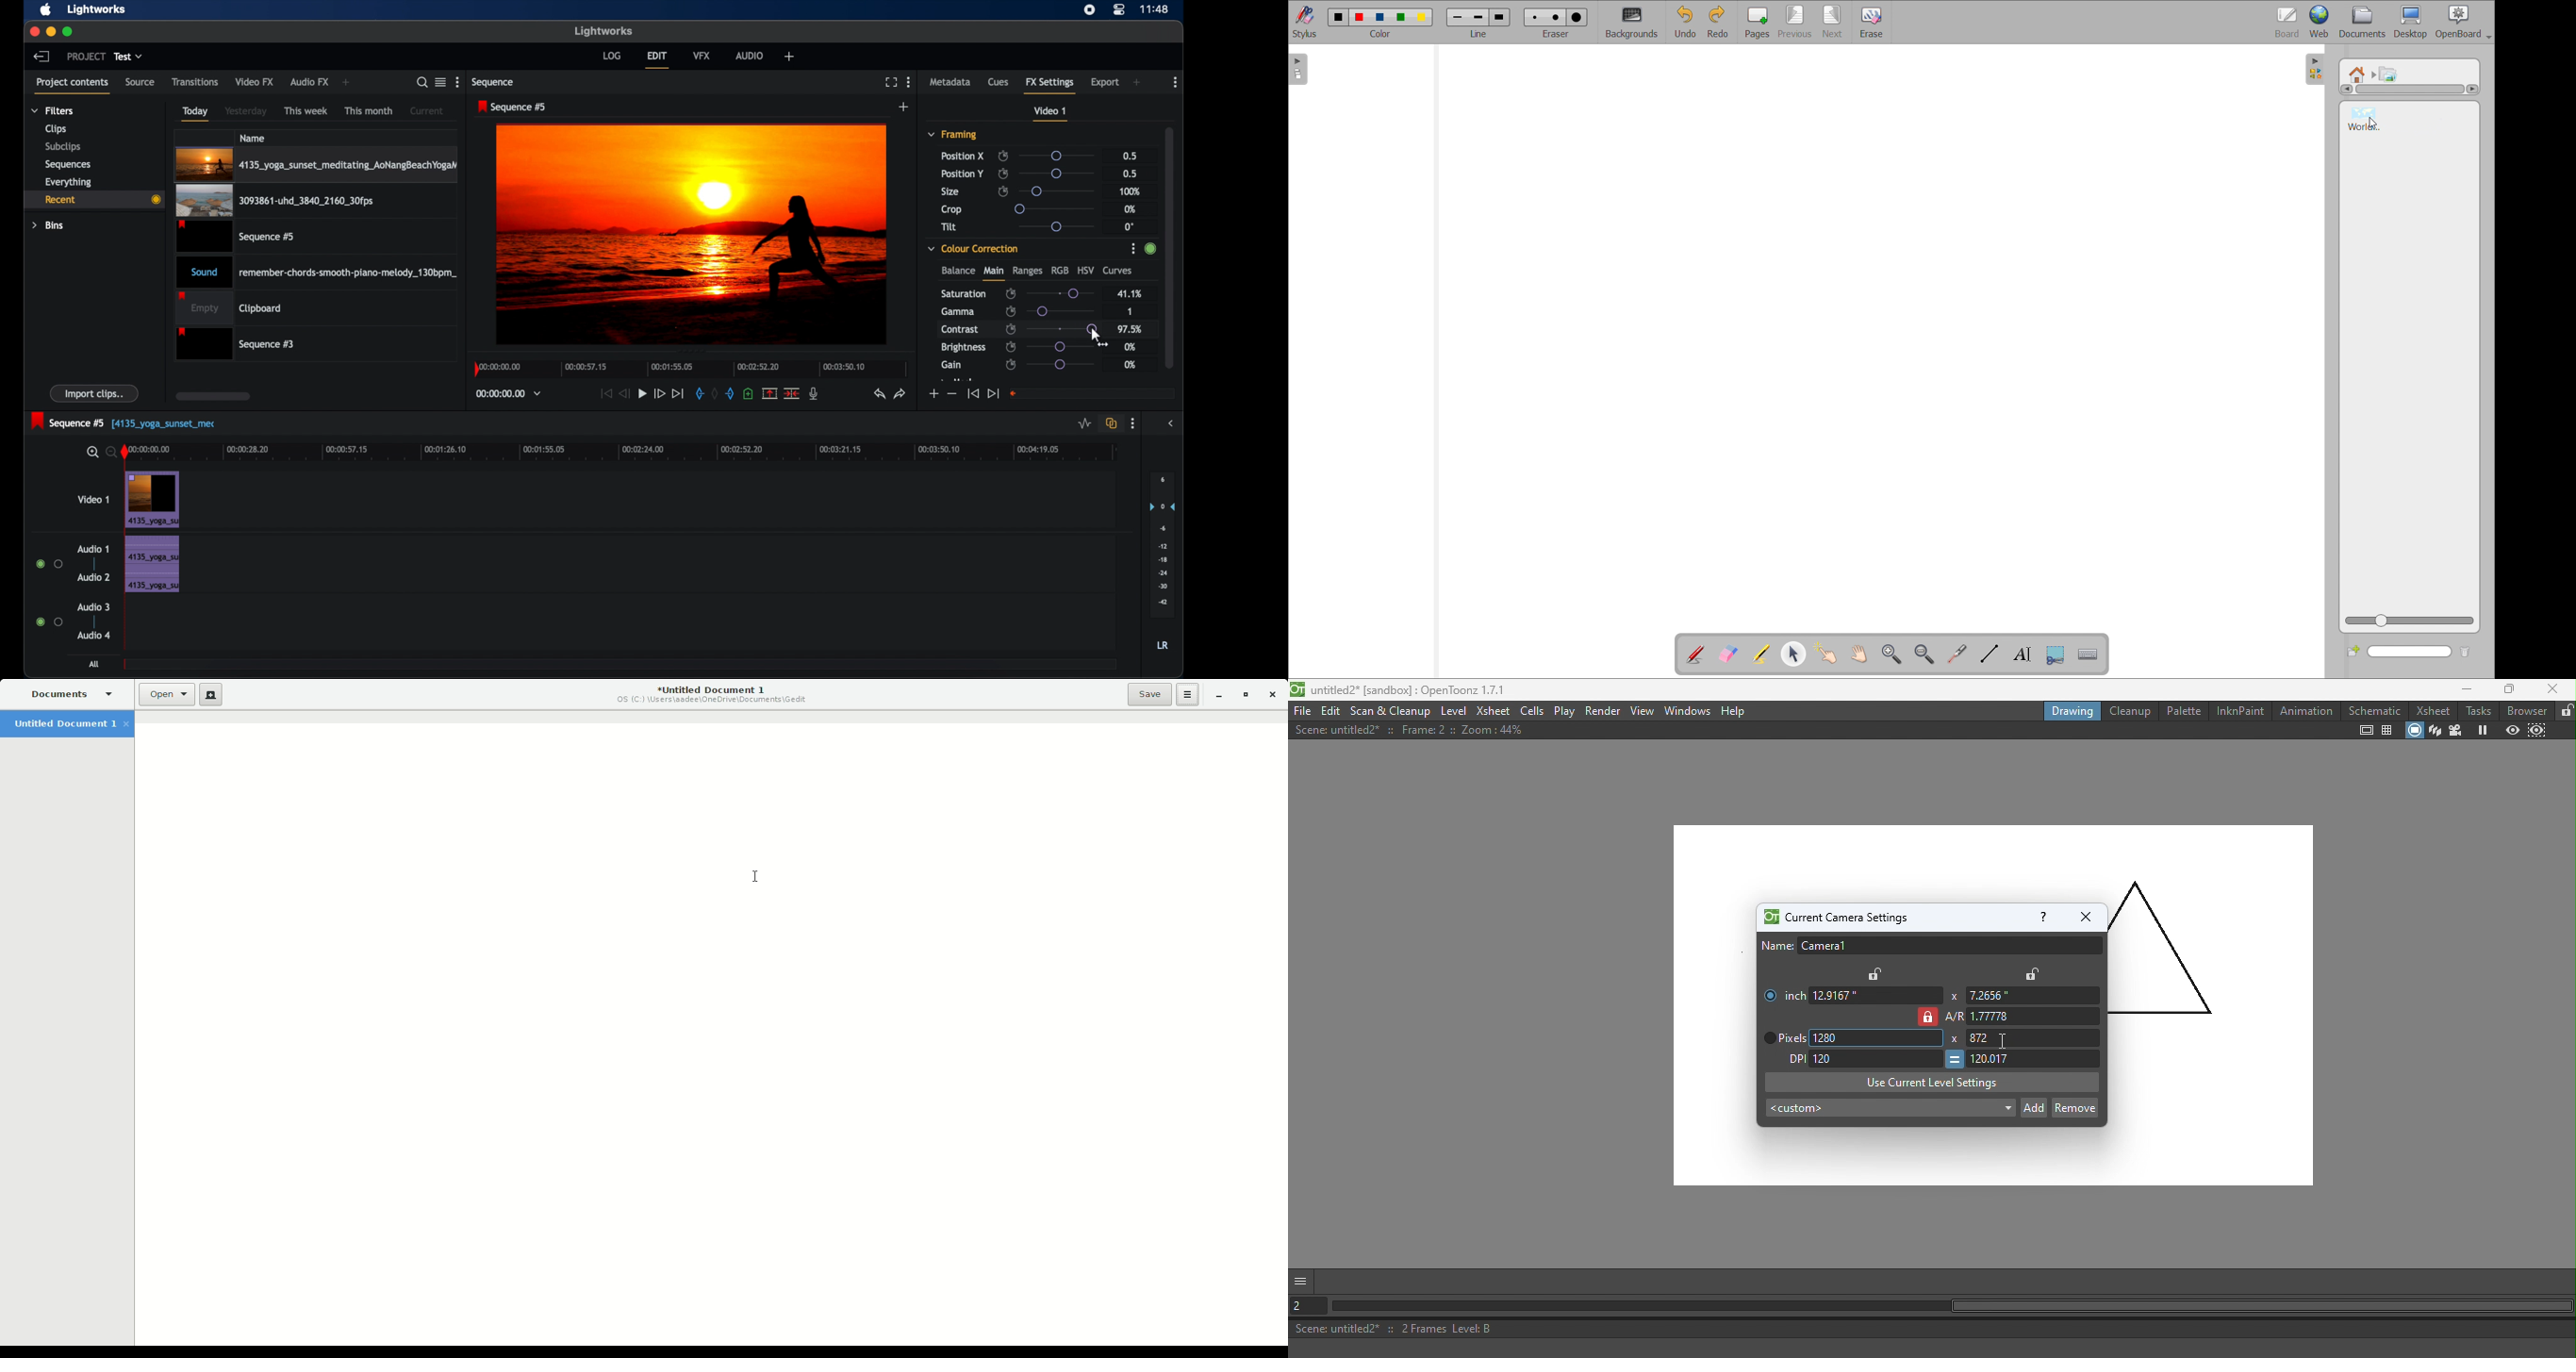 This screenshot has height=1372, width=2576. What do you see at coordinates (1105, 82) in the screenshot?
I see `export` at bounding box center [1105, 82].